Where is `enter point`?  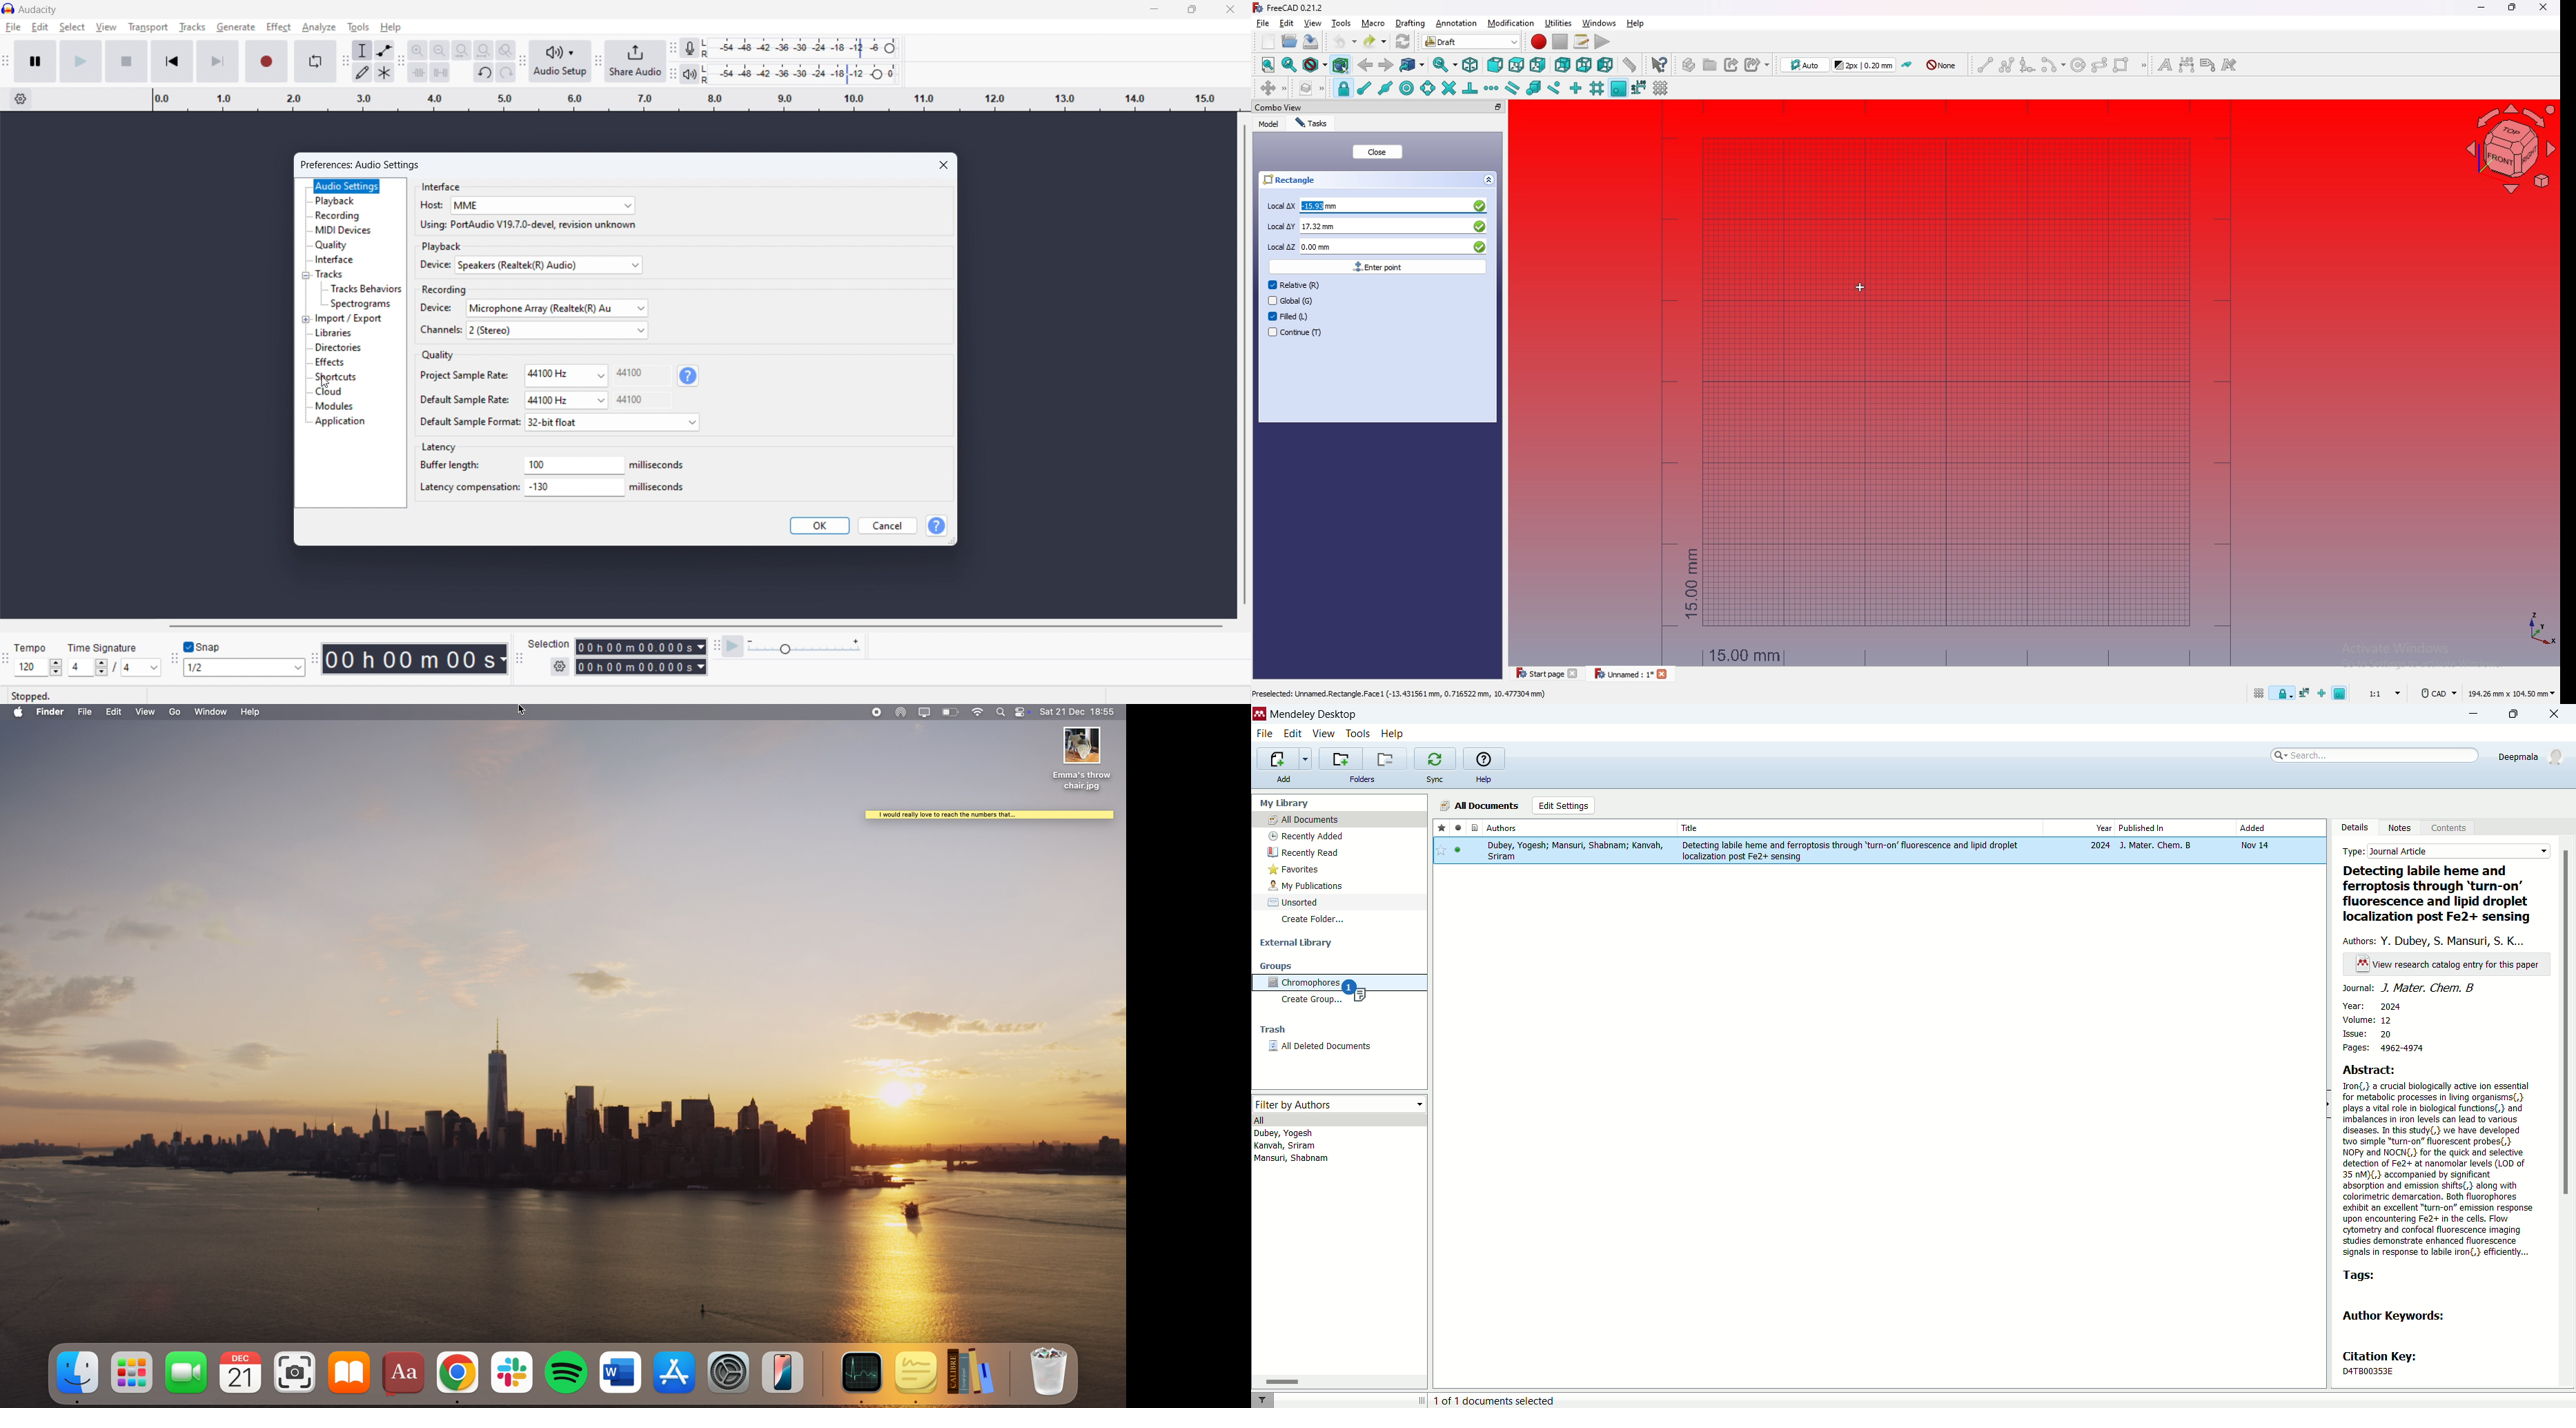
enter point is located at coordinates (1377, 266).